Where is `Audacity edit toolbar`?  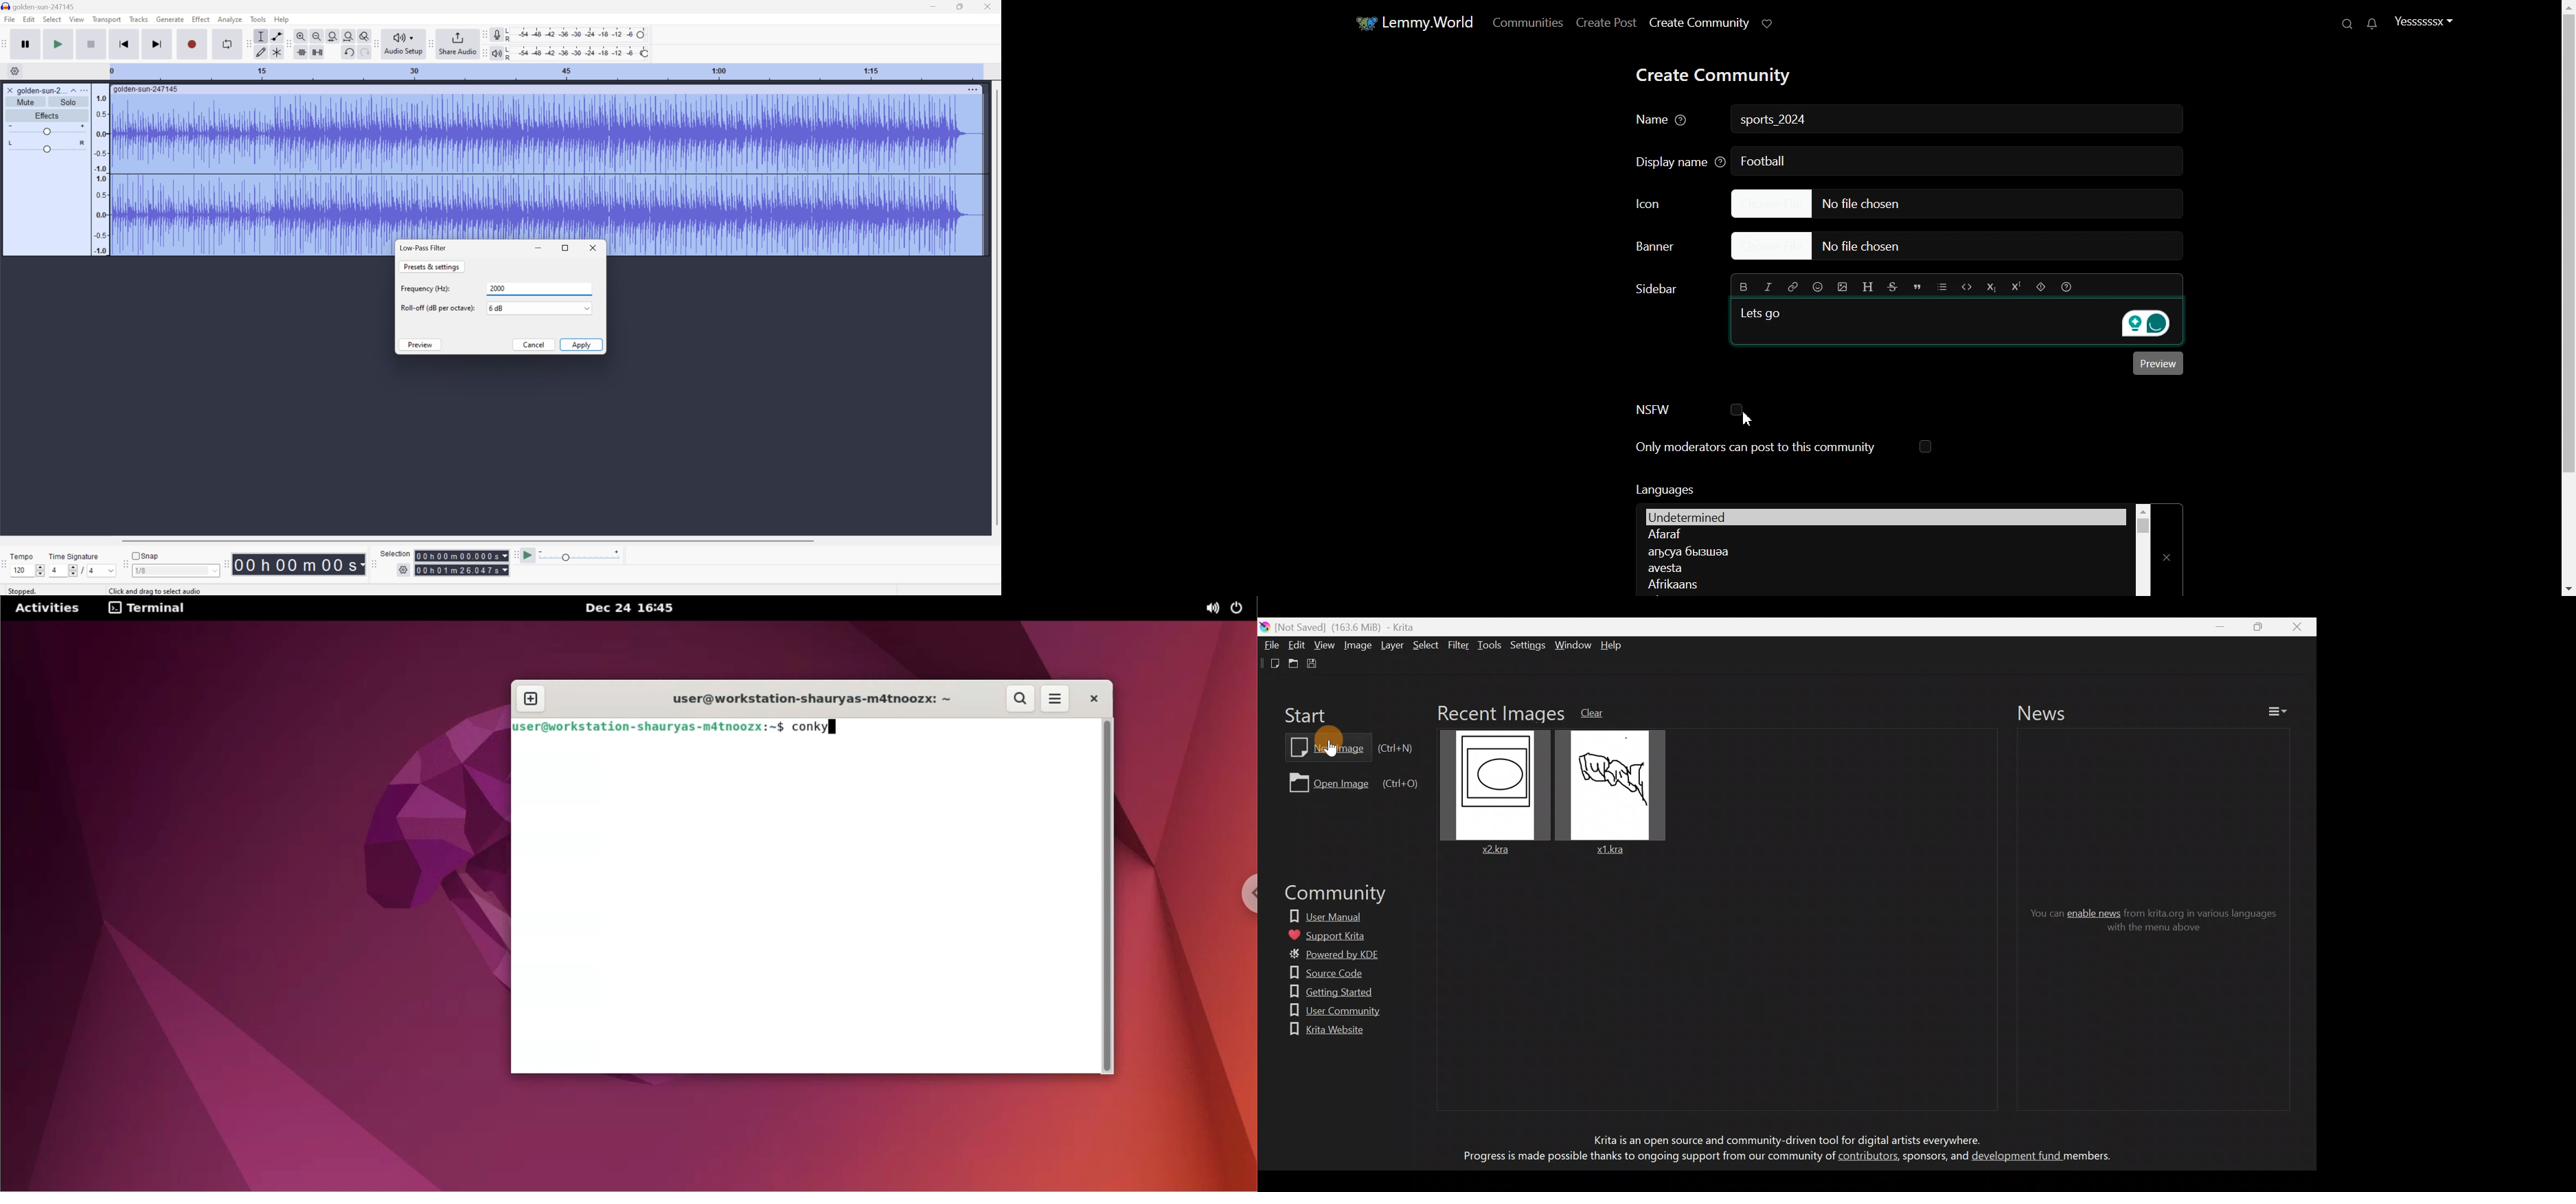 Audacity edit toolbar is located at coordinates (247, 43).